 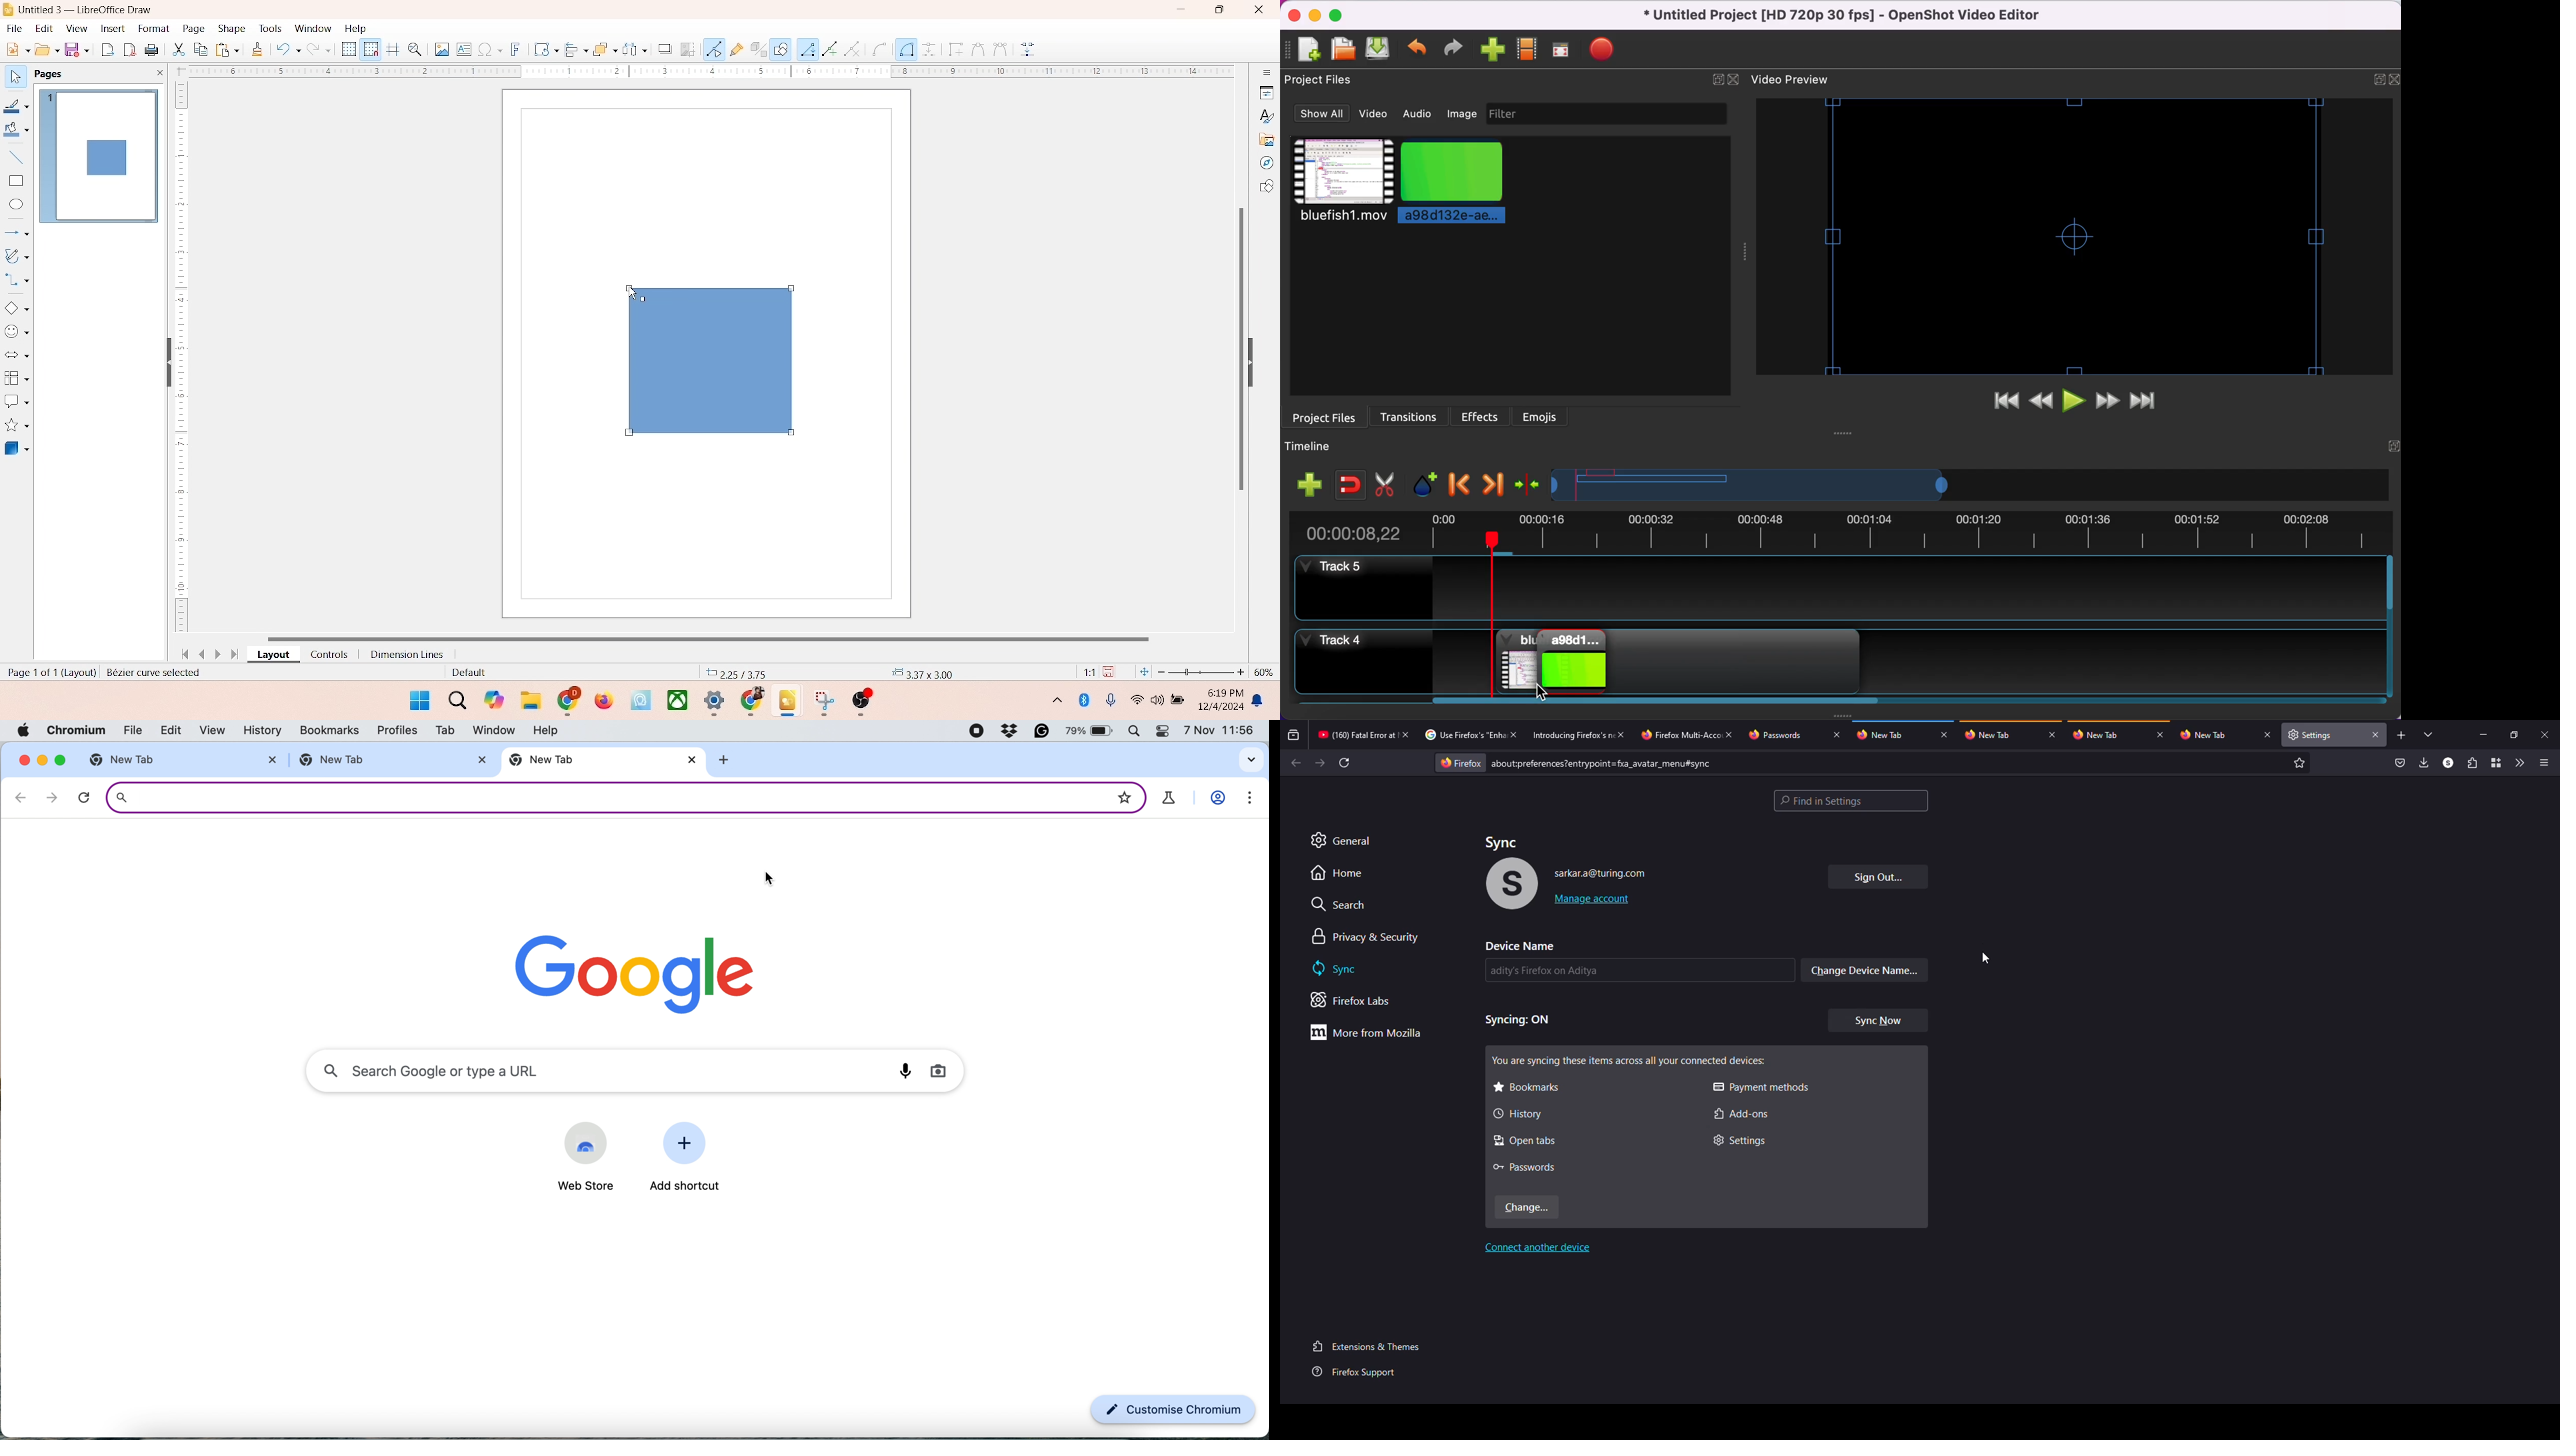 I want to click on fontwork text, so click(x=516, y=47).